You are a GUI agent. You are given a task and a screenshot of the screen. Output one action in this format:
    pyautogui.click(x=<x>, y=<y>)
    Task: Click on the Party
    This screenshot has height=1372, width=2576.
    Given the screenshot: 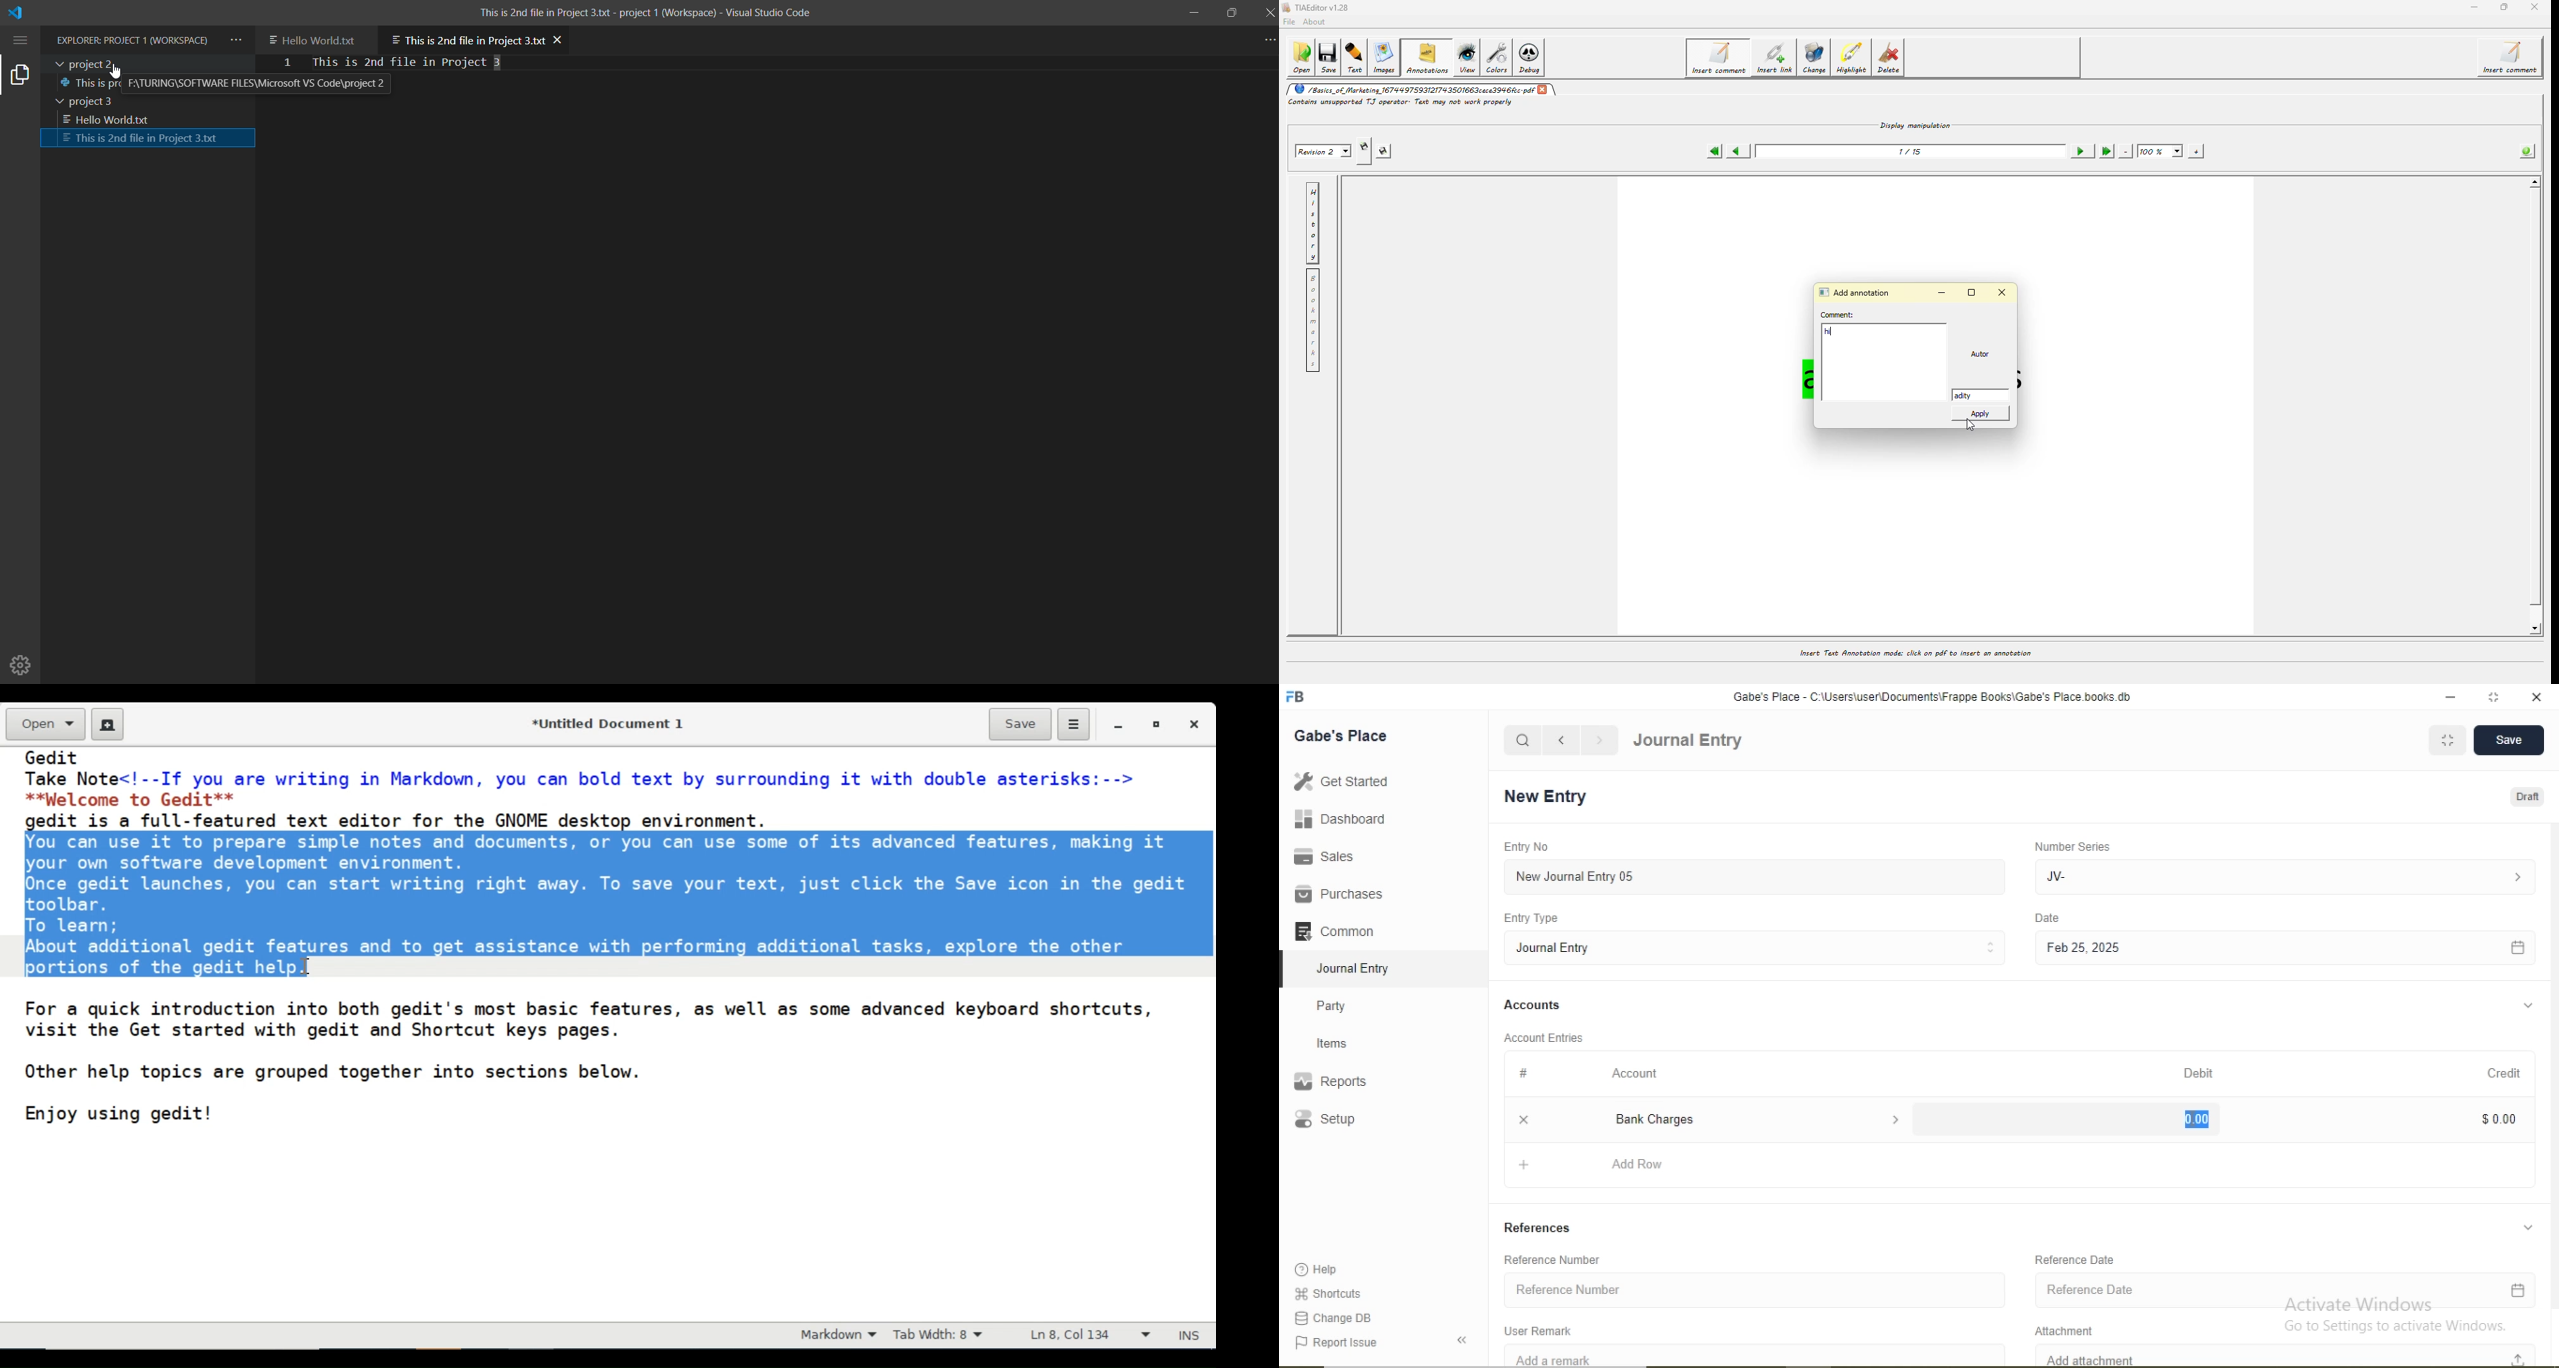 What is the action you would take?
    pyautogui.click(x=1345, y=1004)
    